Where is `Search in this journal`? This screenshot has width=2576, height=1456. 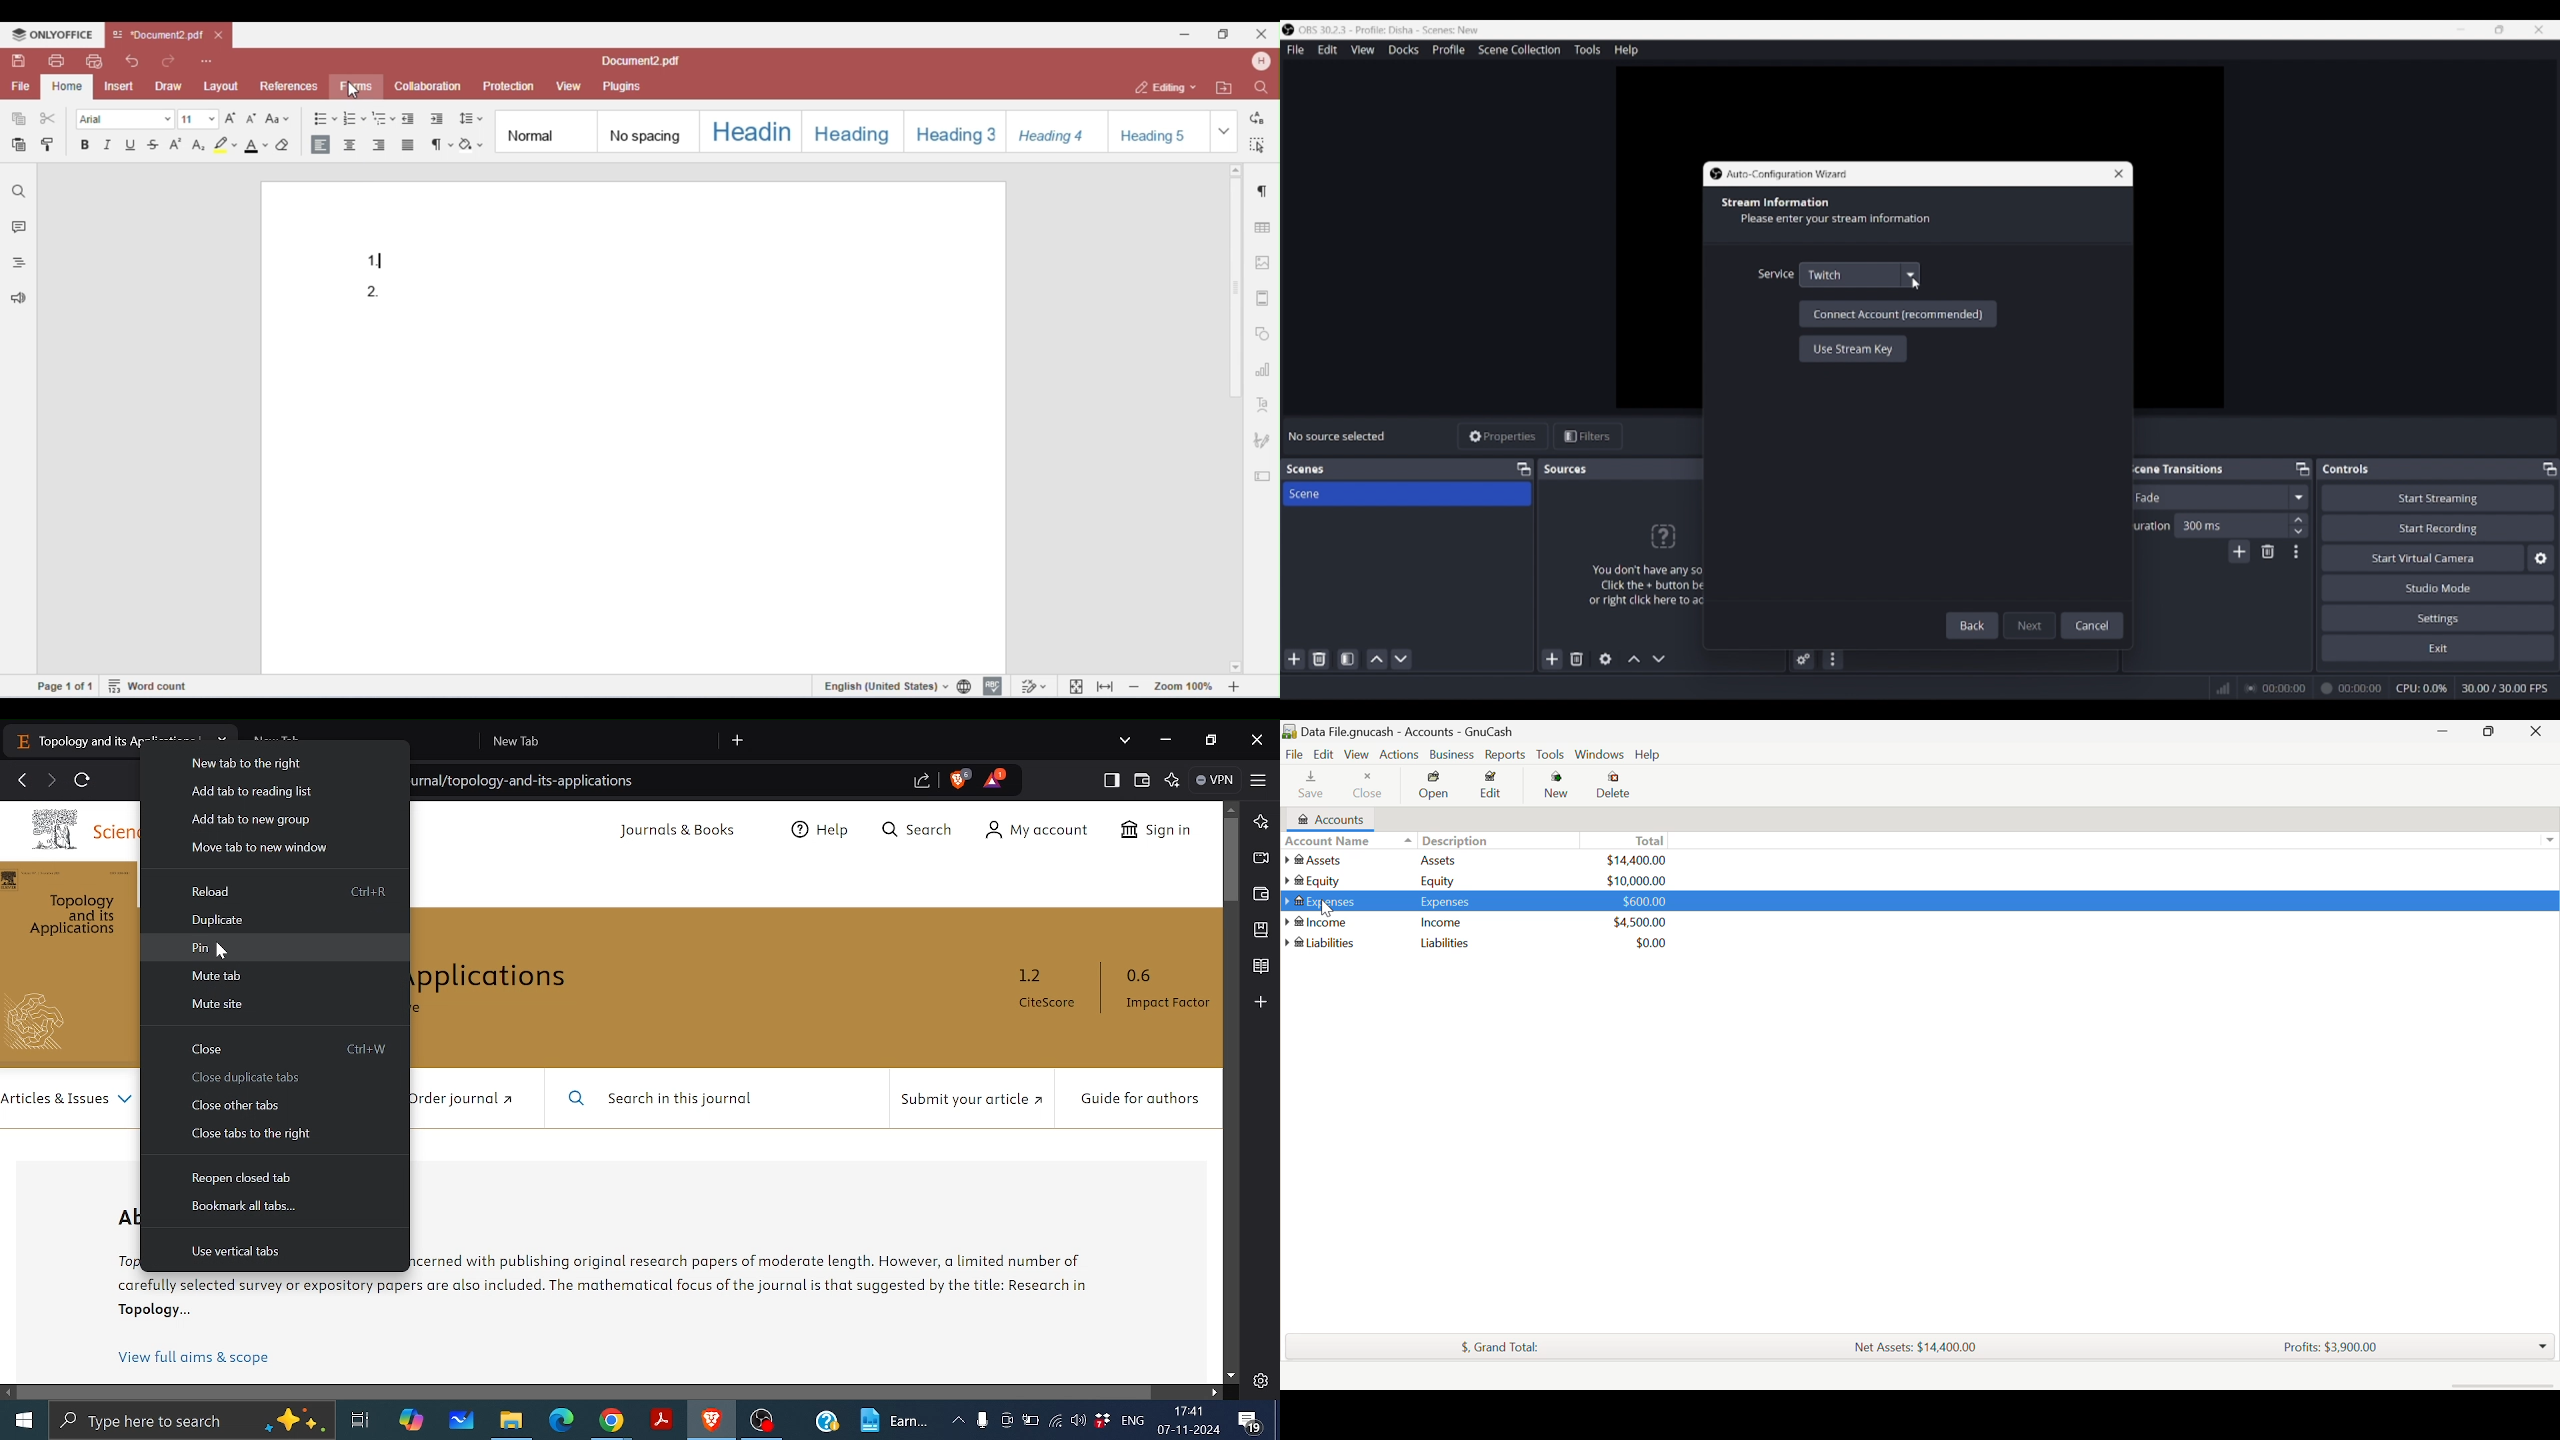
Search in this journal is located at coordinates (666, 1099).